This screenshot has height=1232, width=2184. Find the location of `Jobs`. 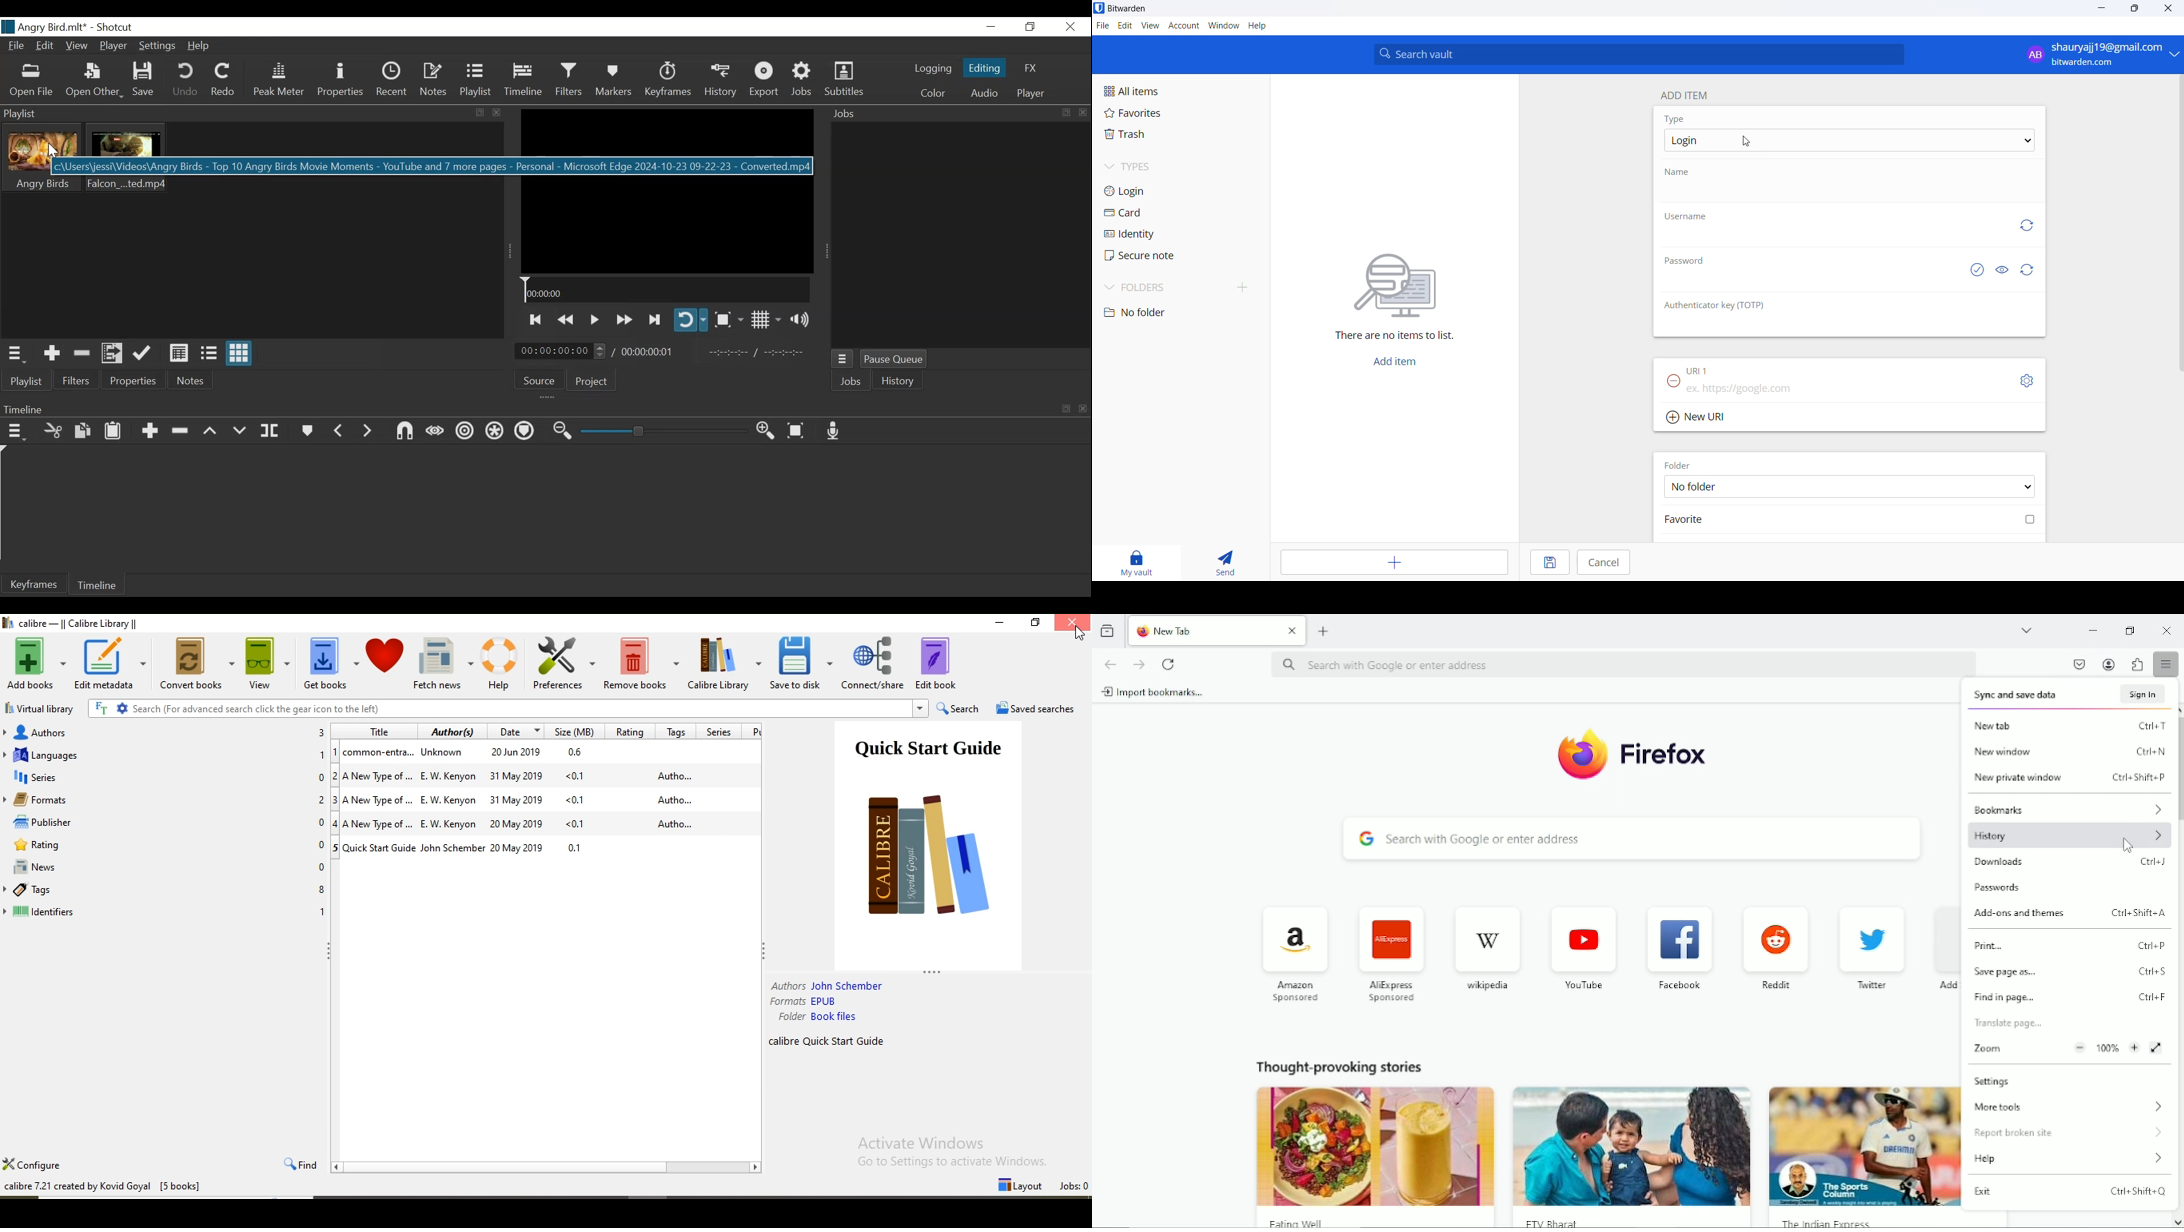

Jobs is located at coordinates (803, 81).